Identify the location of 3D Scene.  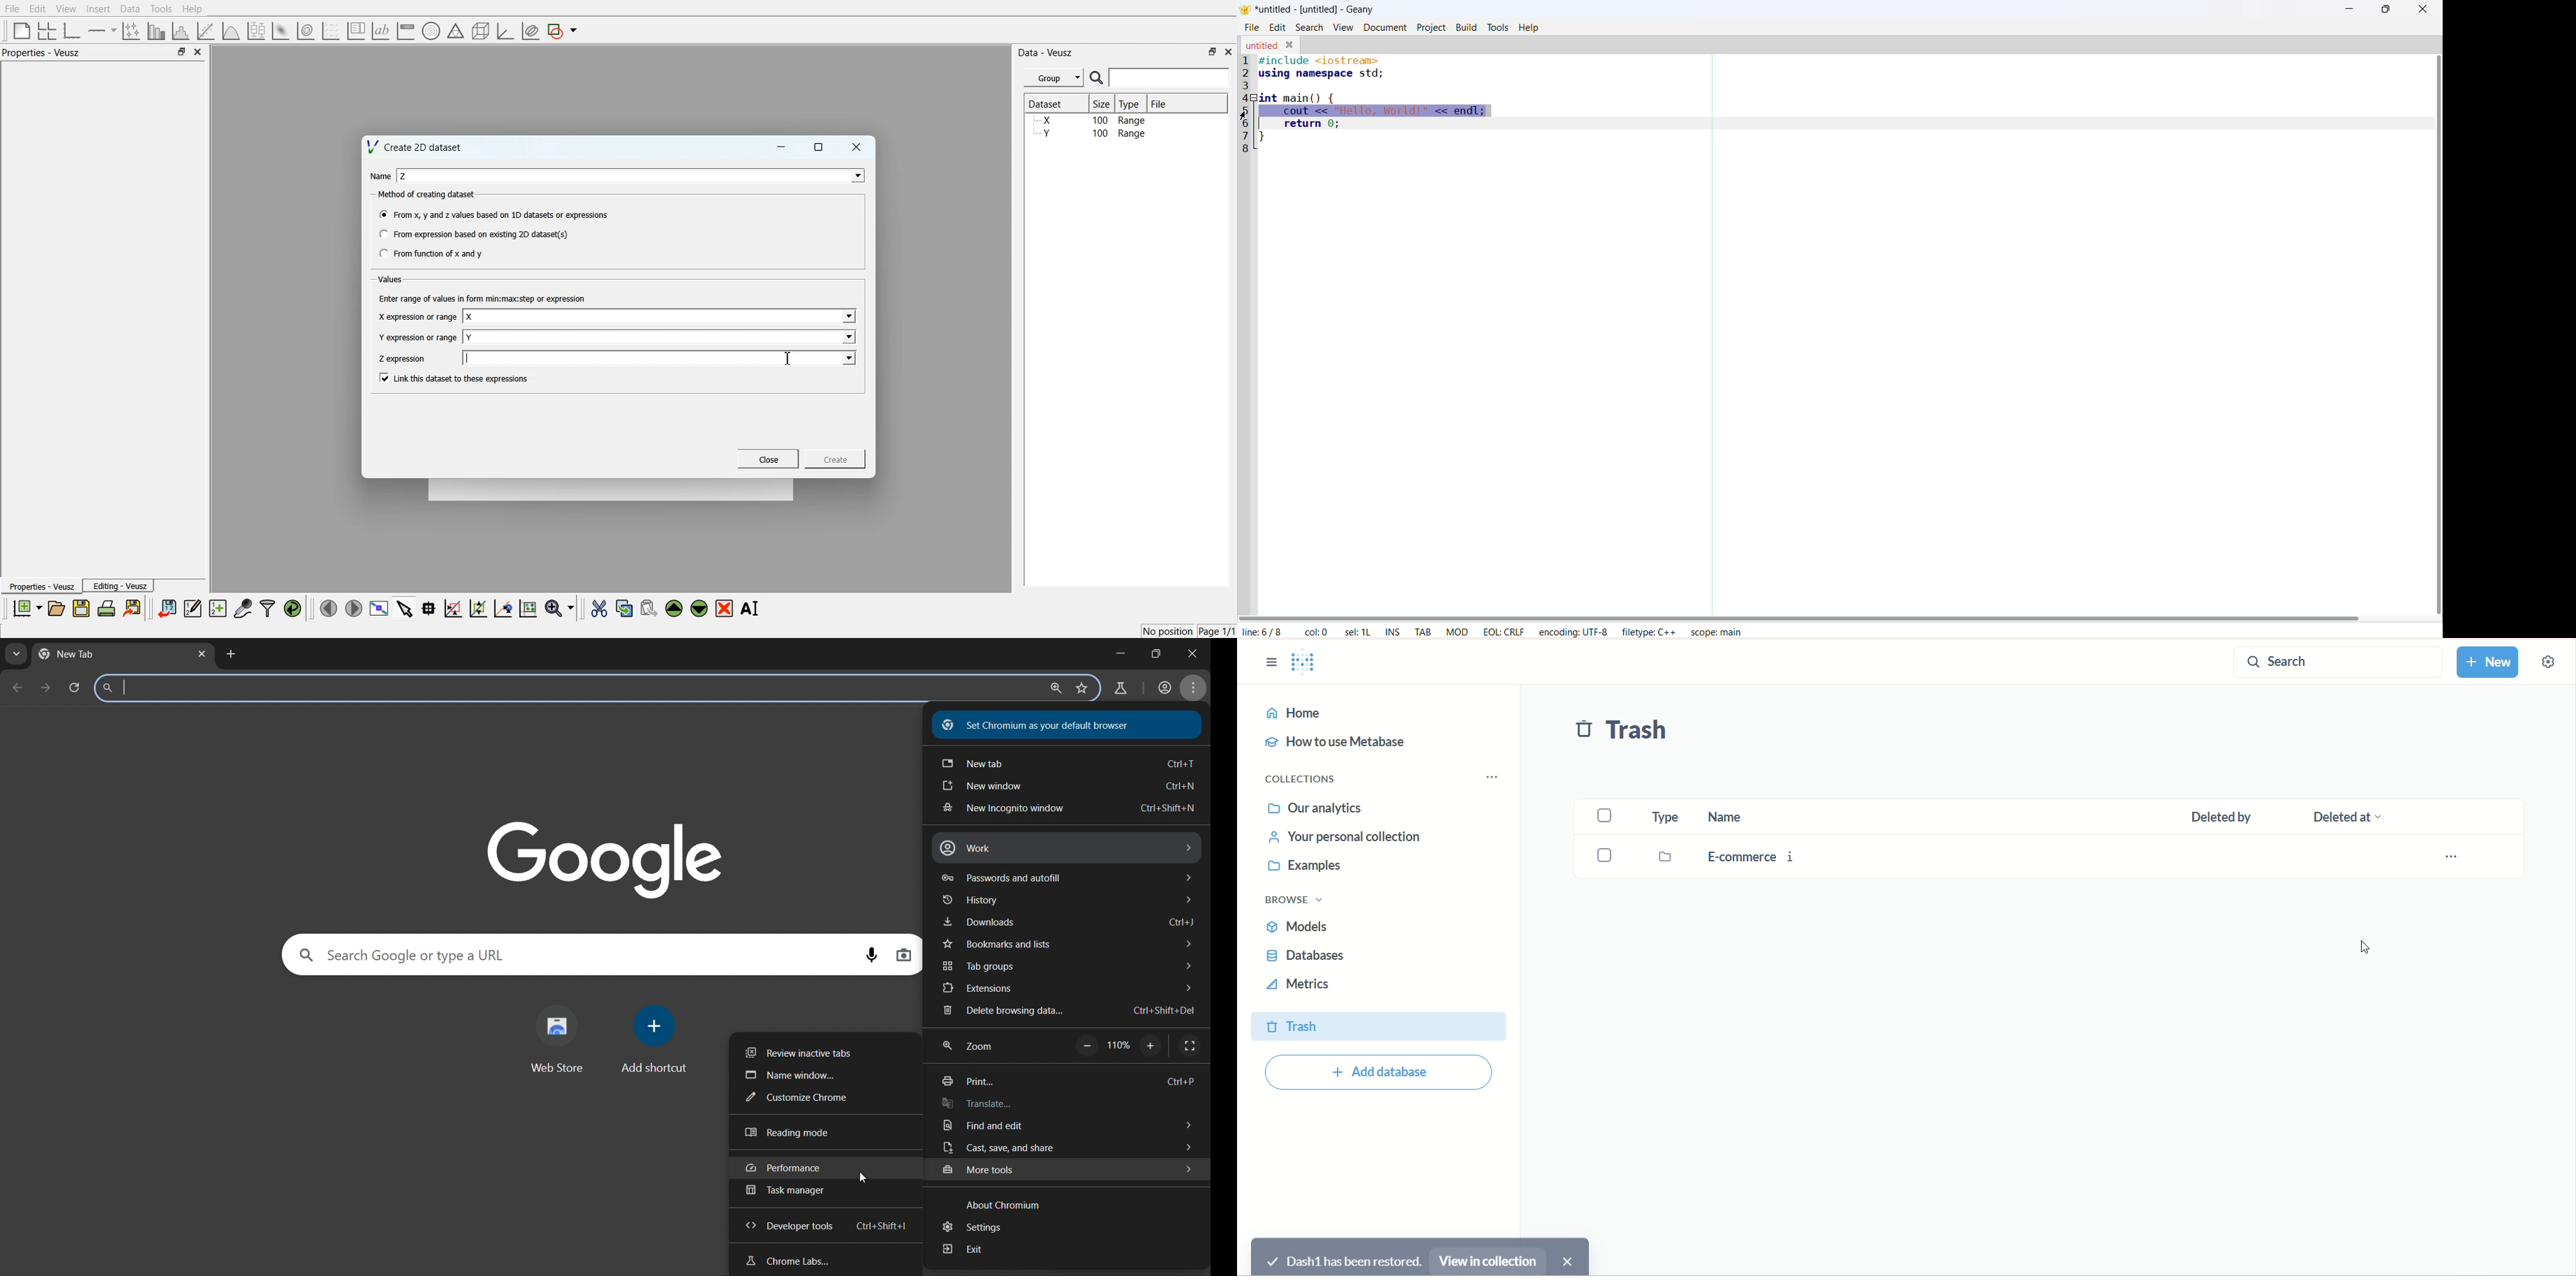
(481, 32).